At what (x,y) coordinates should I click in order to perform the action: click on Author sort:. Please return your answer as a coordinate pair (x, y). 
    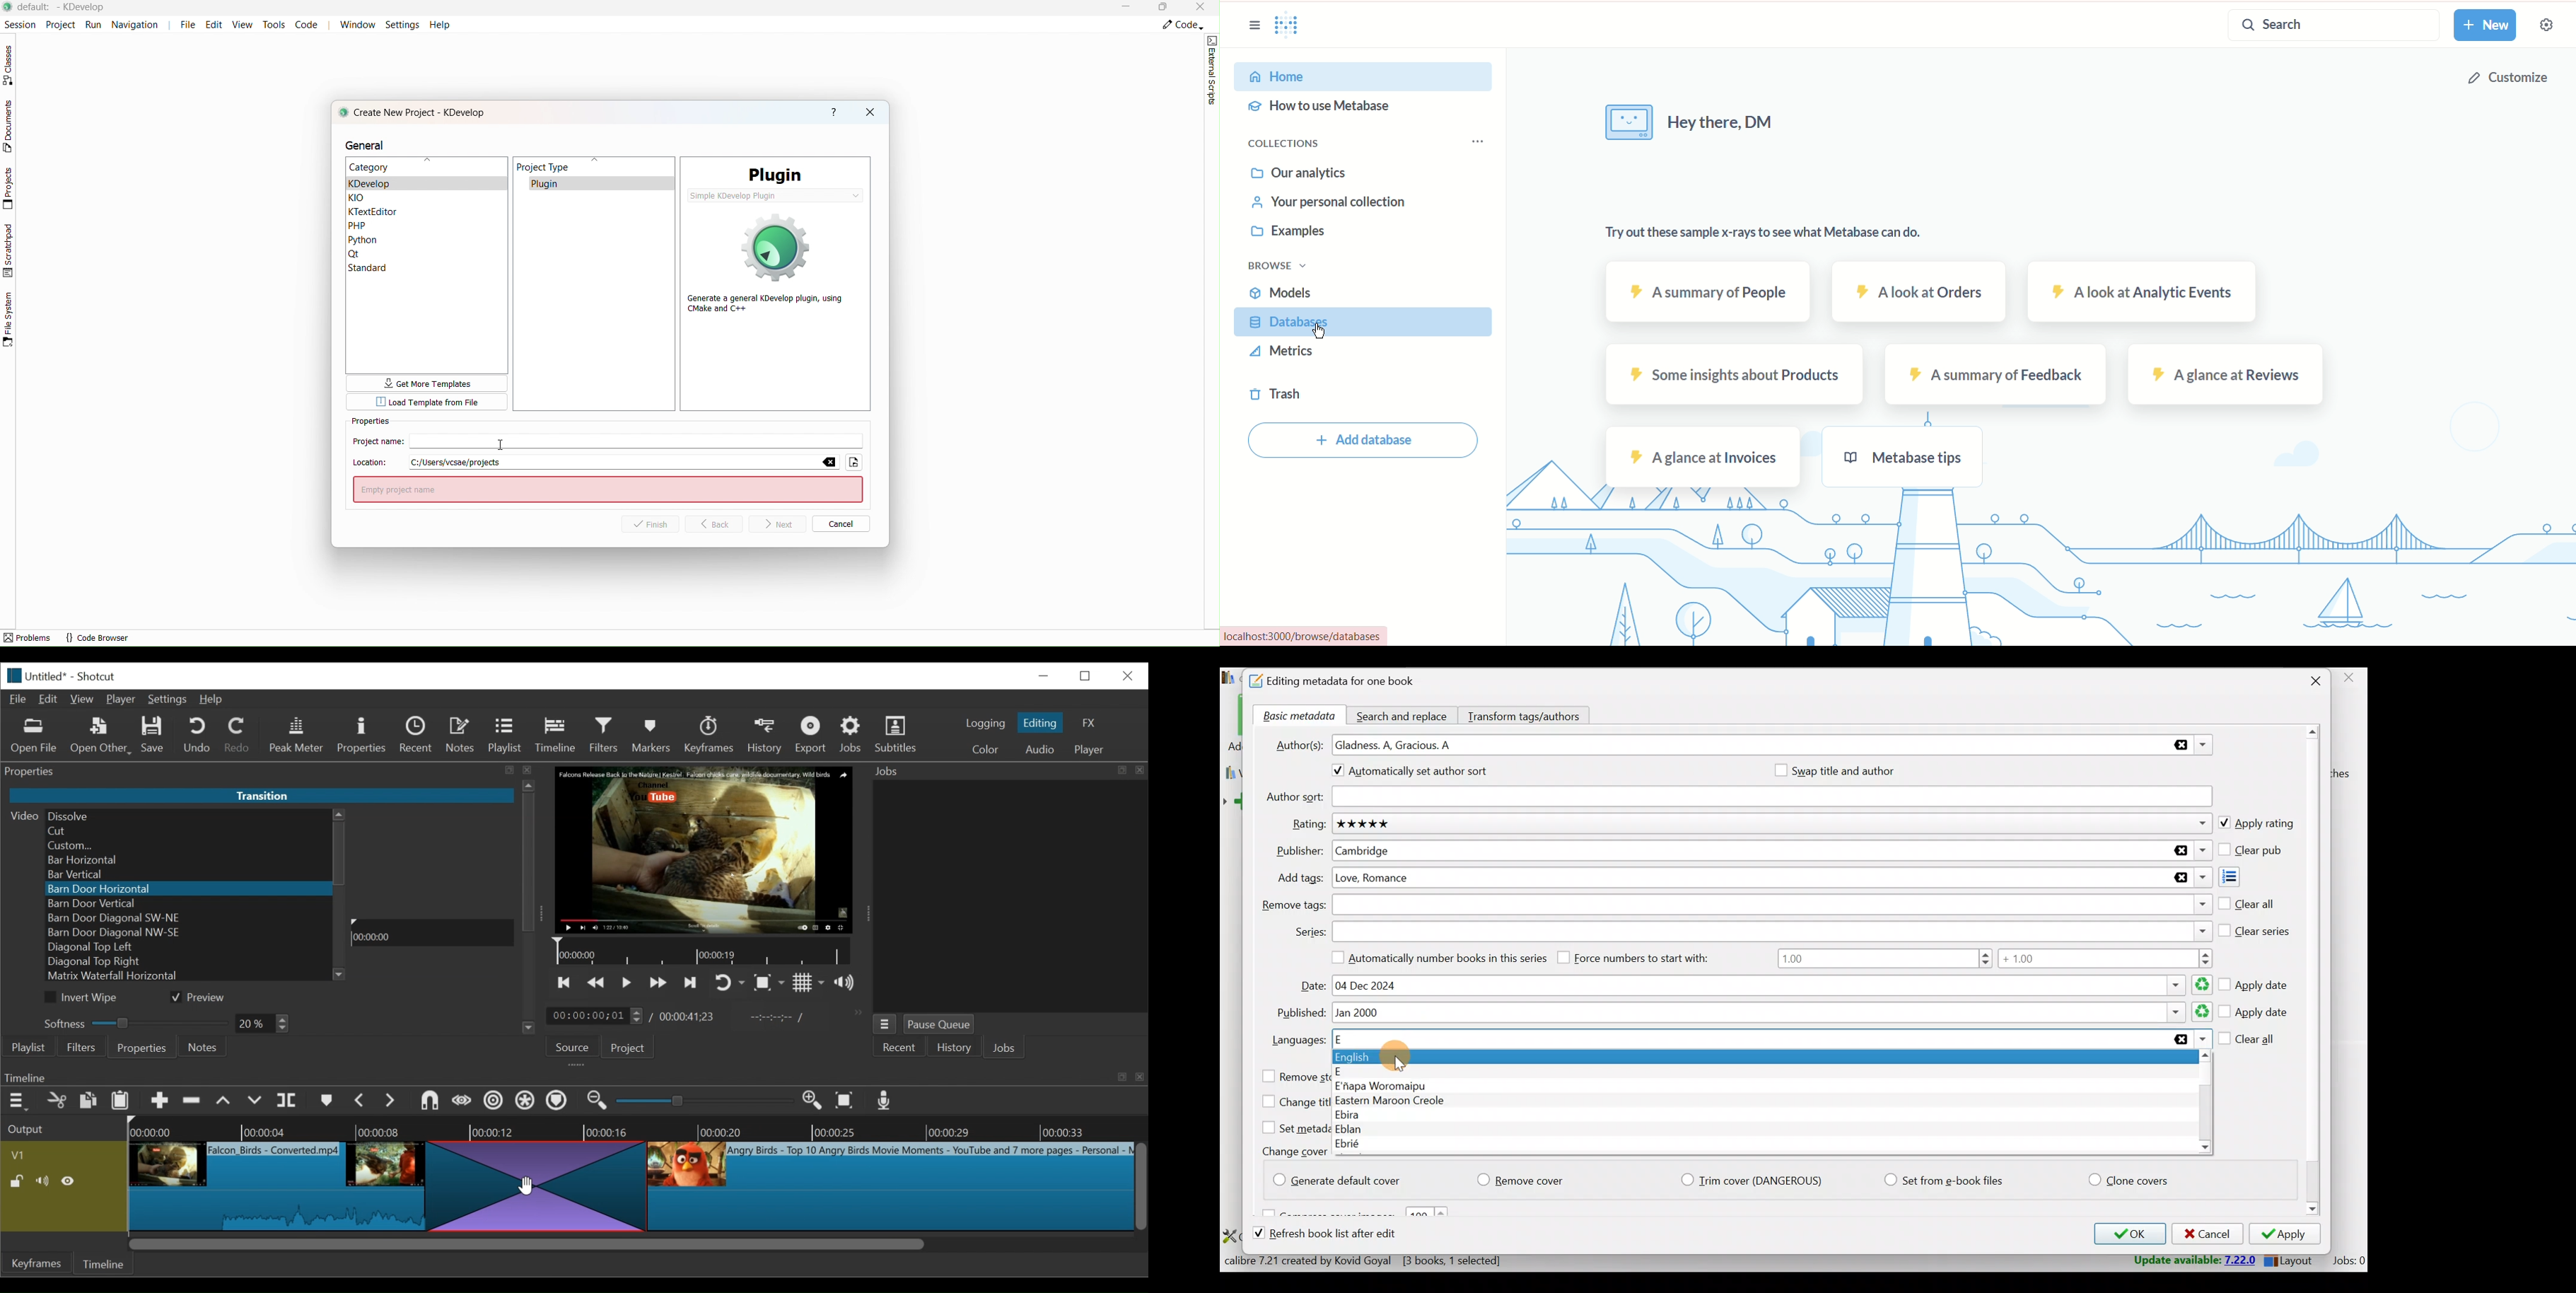
    Looking at the image, I should click on (1293, 797).